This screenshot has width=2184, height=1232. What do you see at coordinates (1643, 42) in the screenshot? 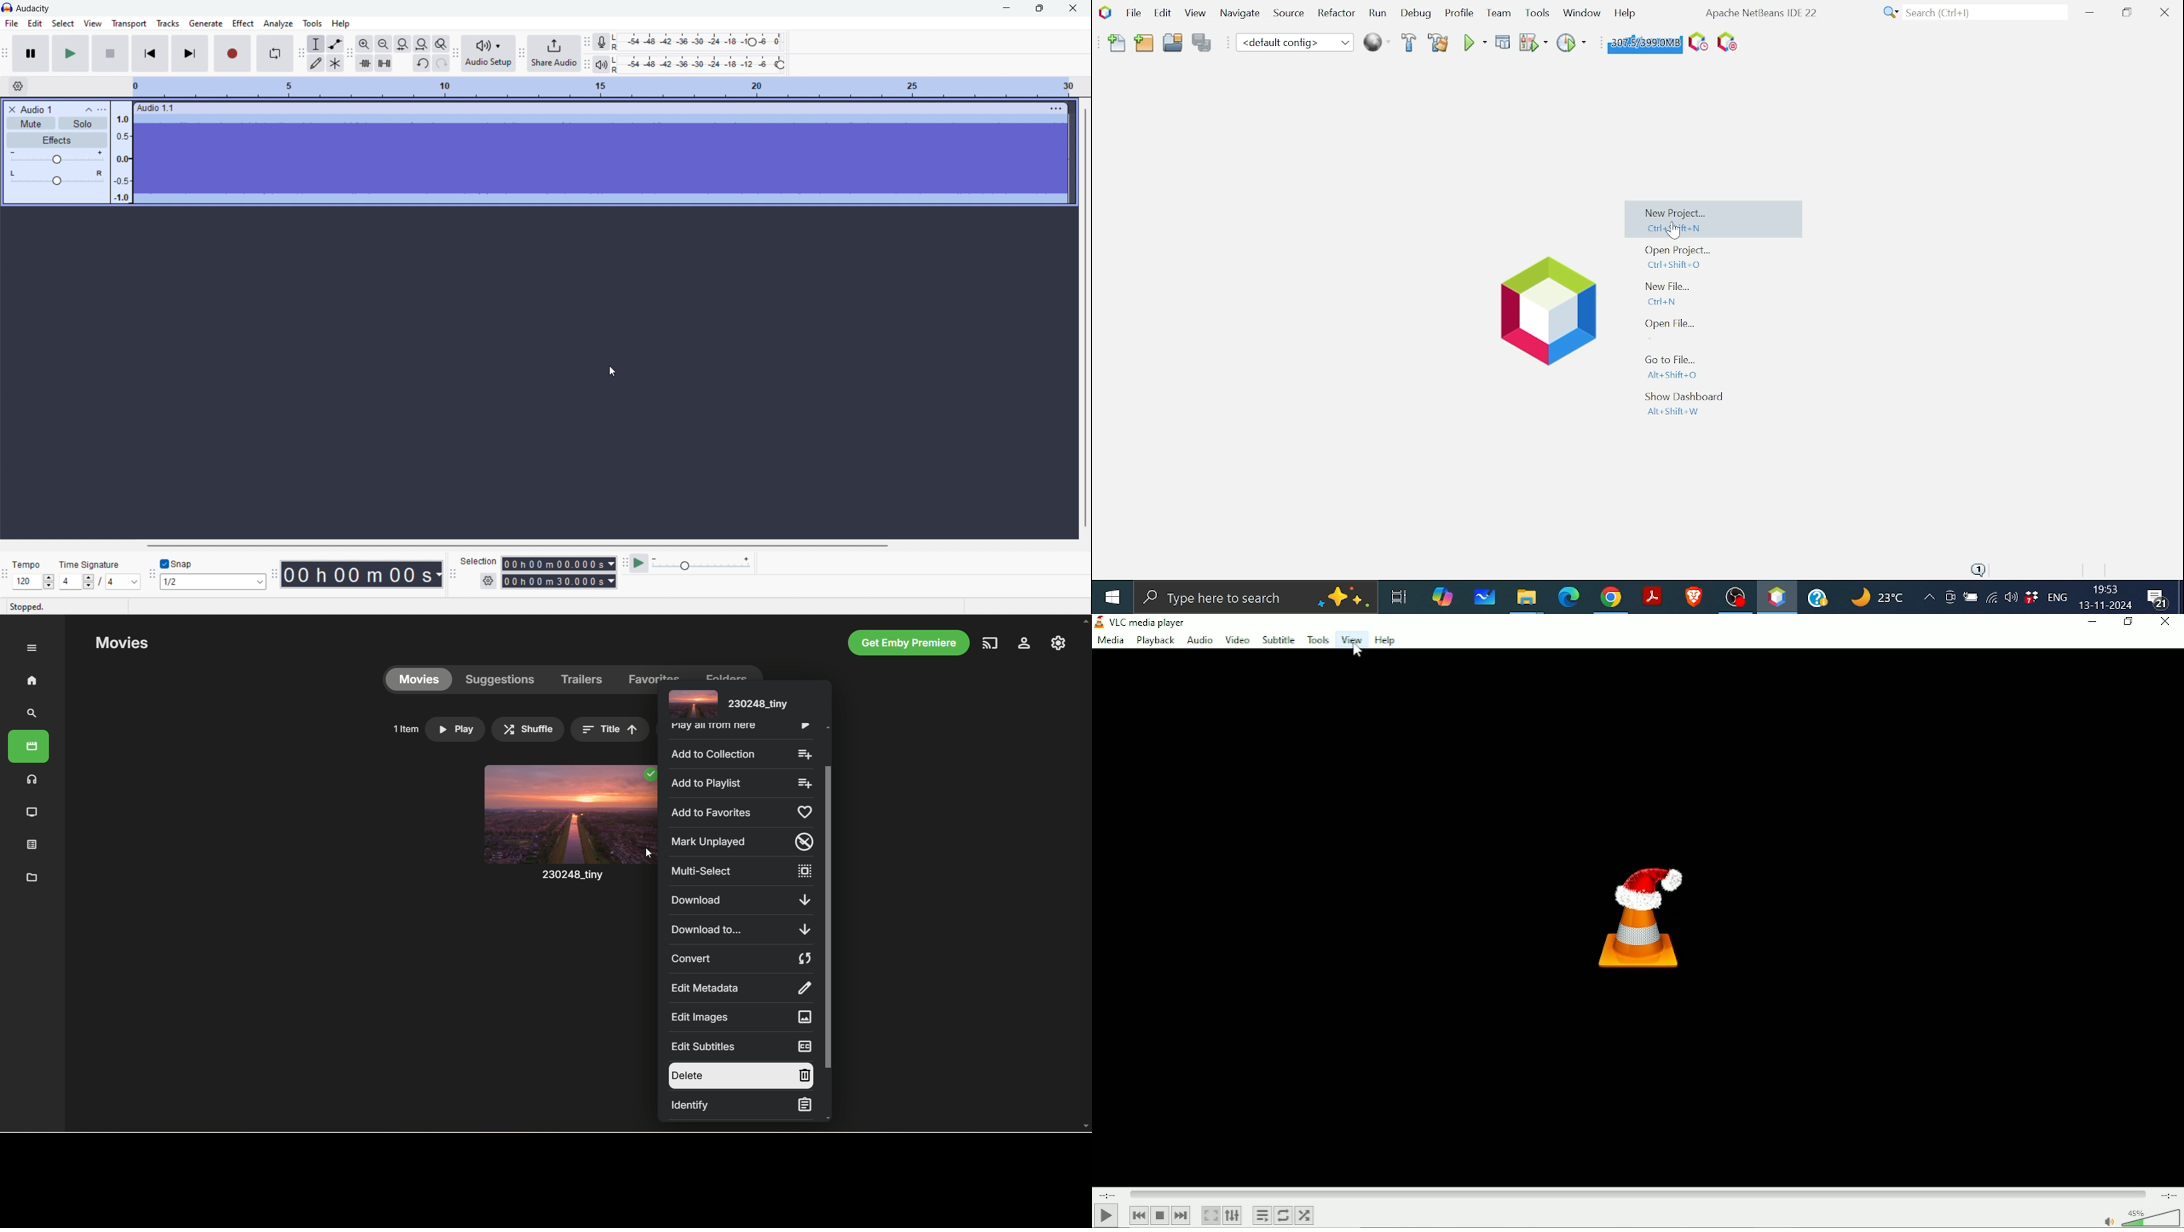
I see `Click to force garbage collection` at bounding box center [1643, 42].